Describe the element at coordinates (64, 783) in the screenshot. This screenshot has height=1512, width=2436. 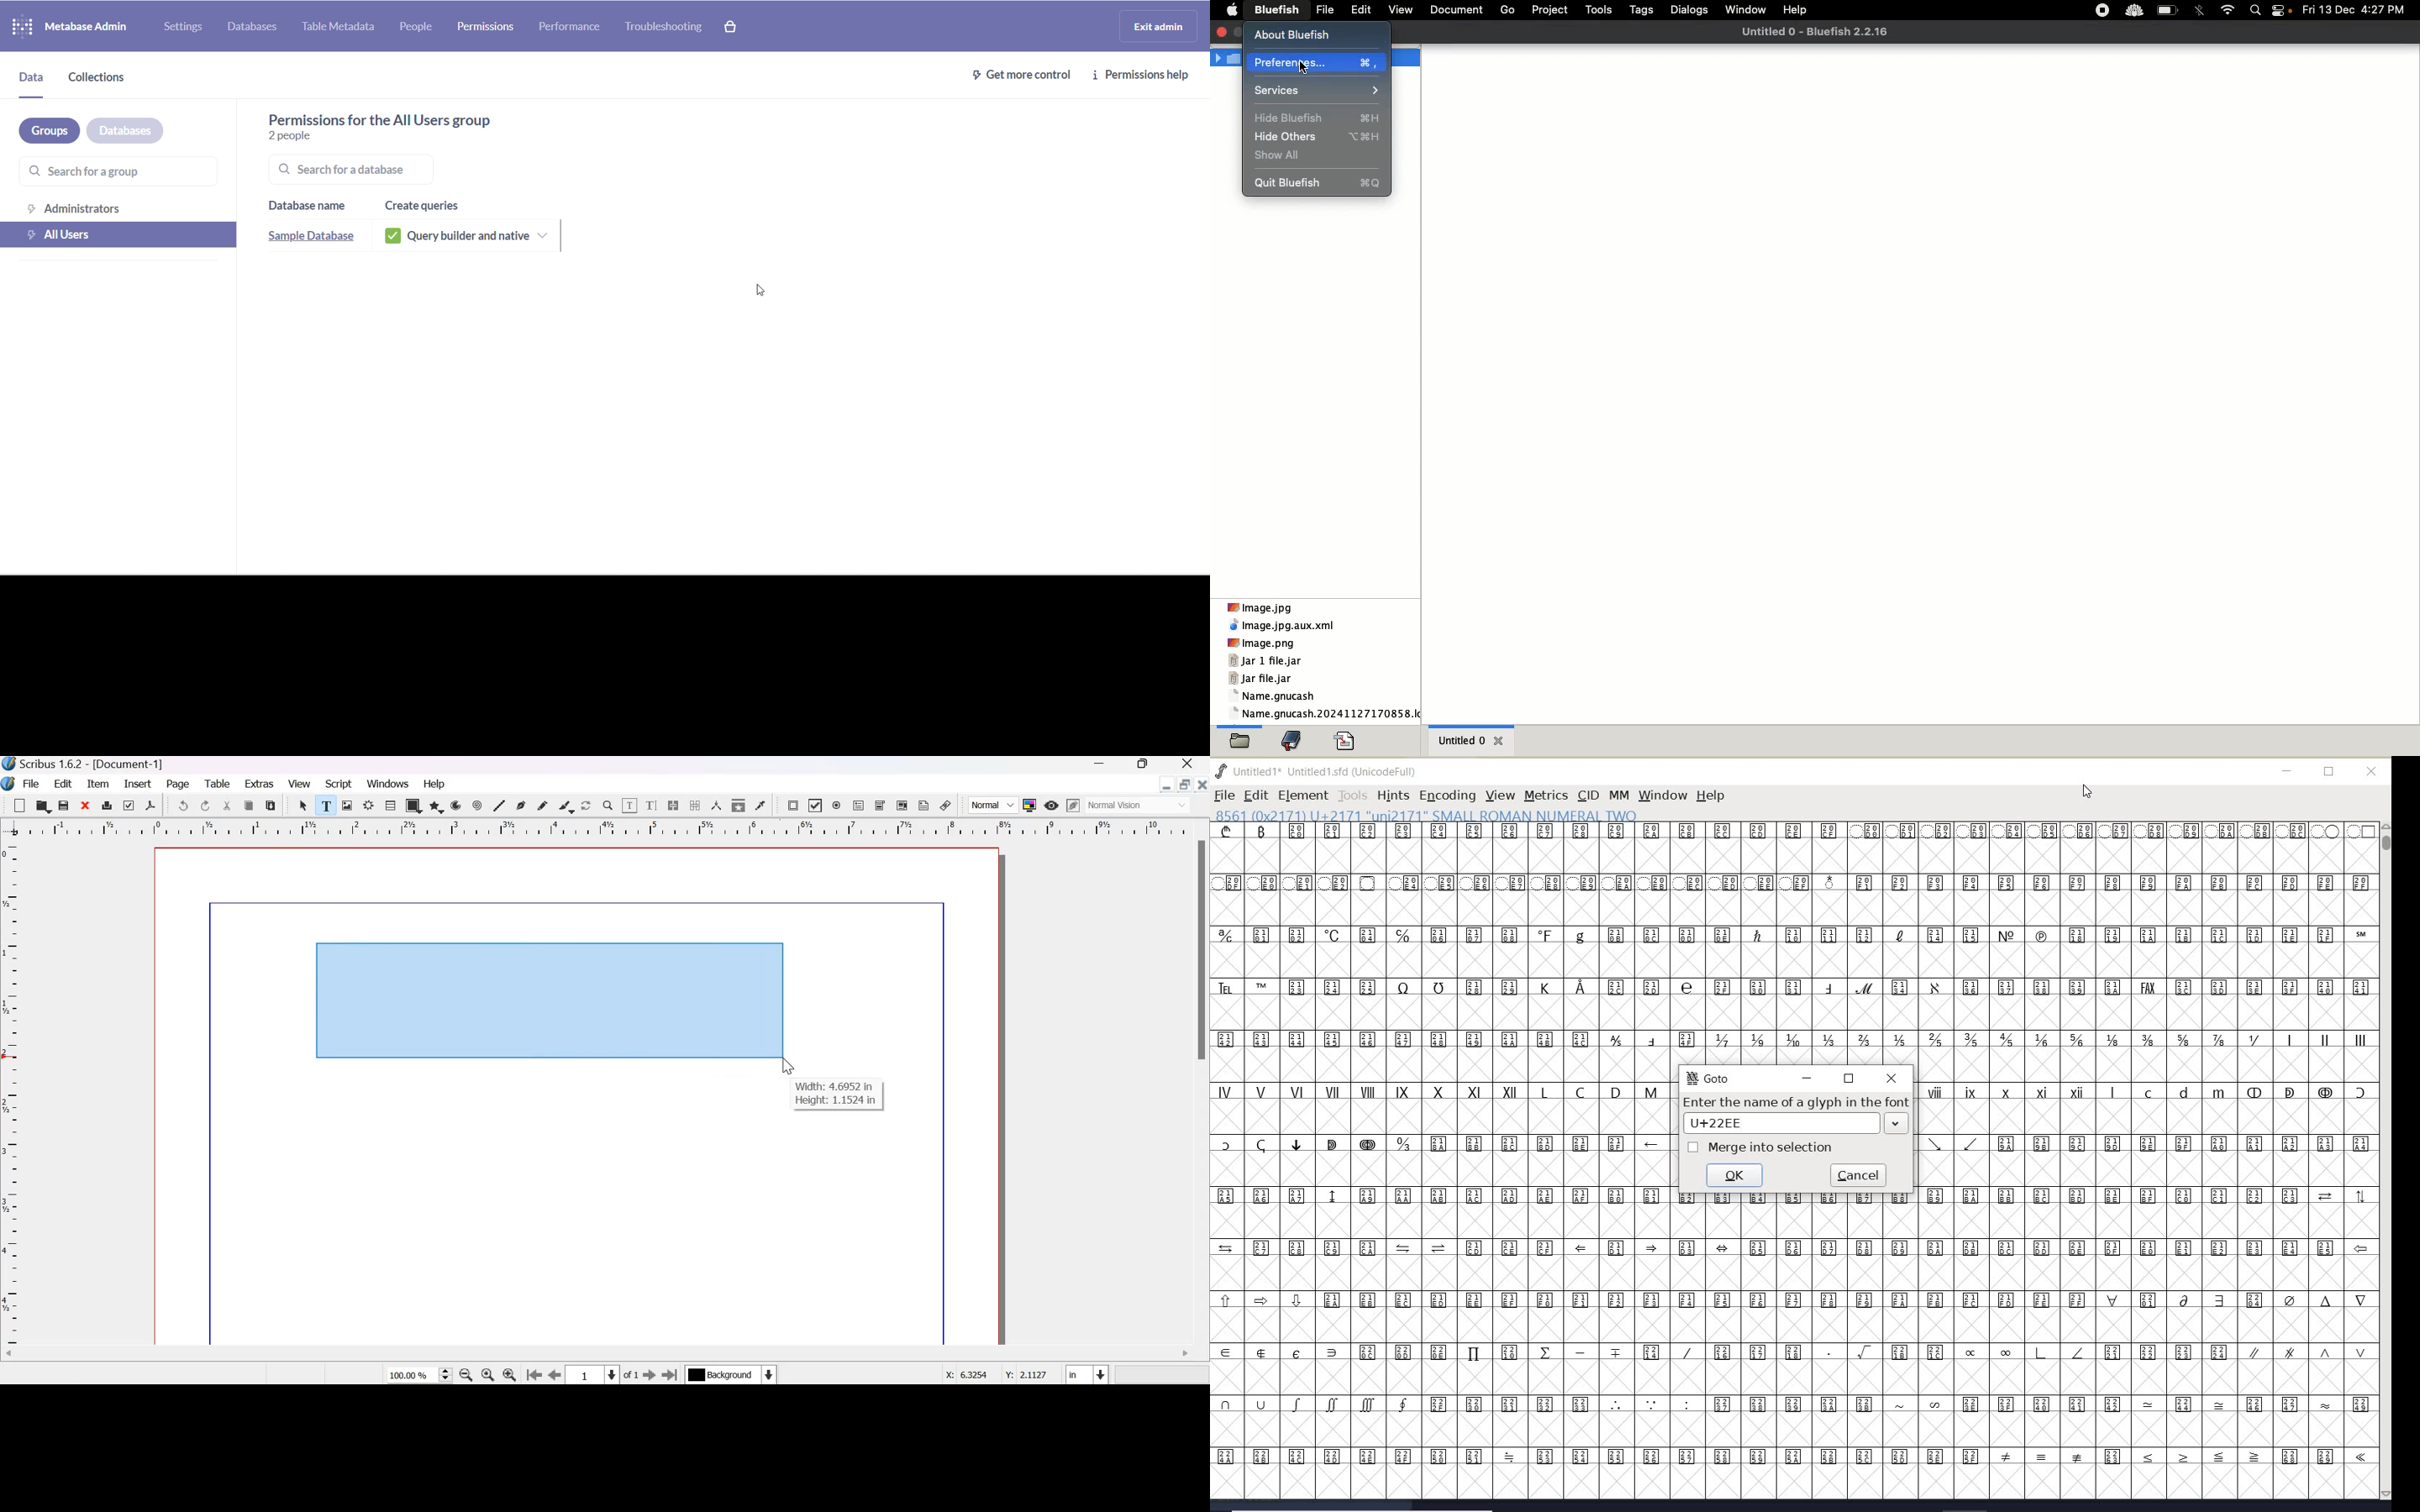
I see `Edit` at that location.